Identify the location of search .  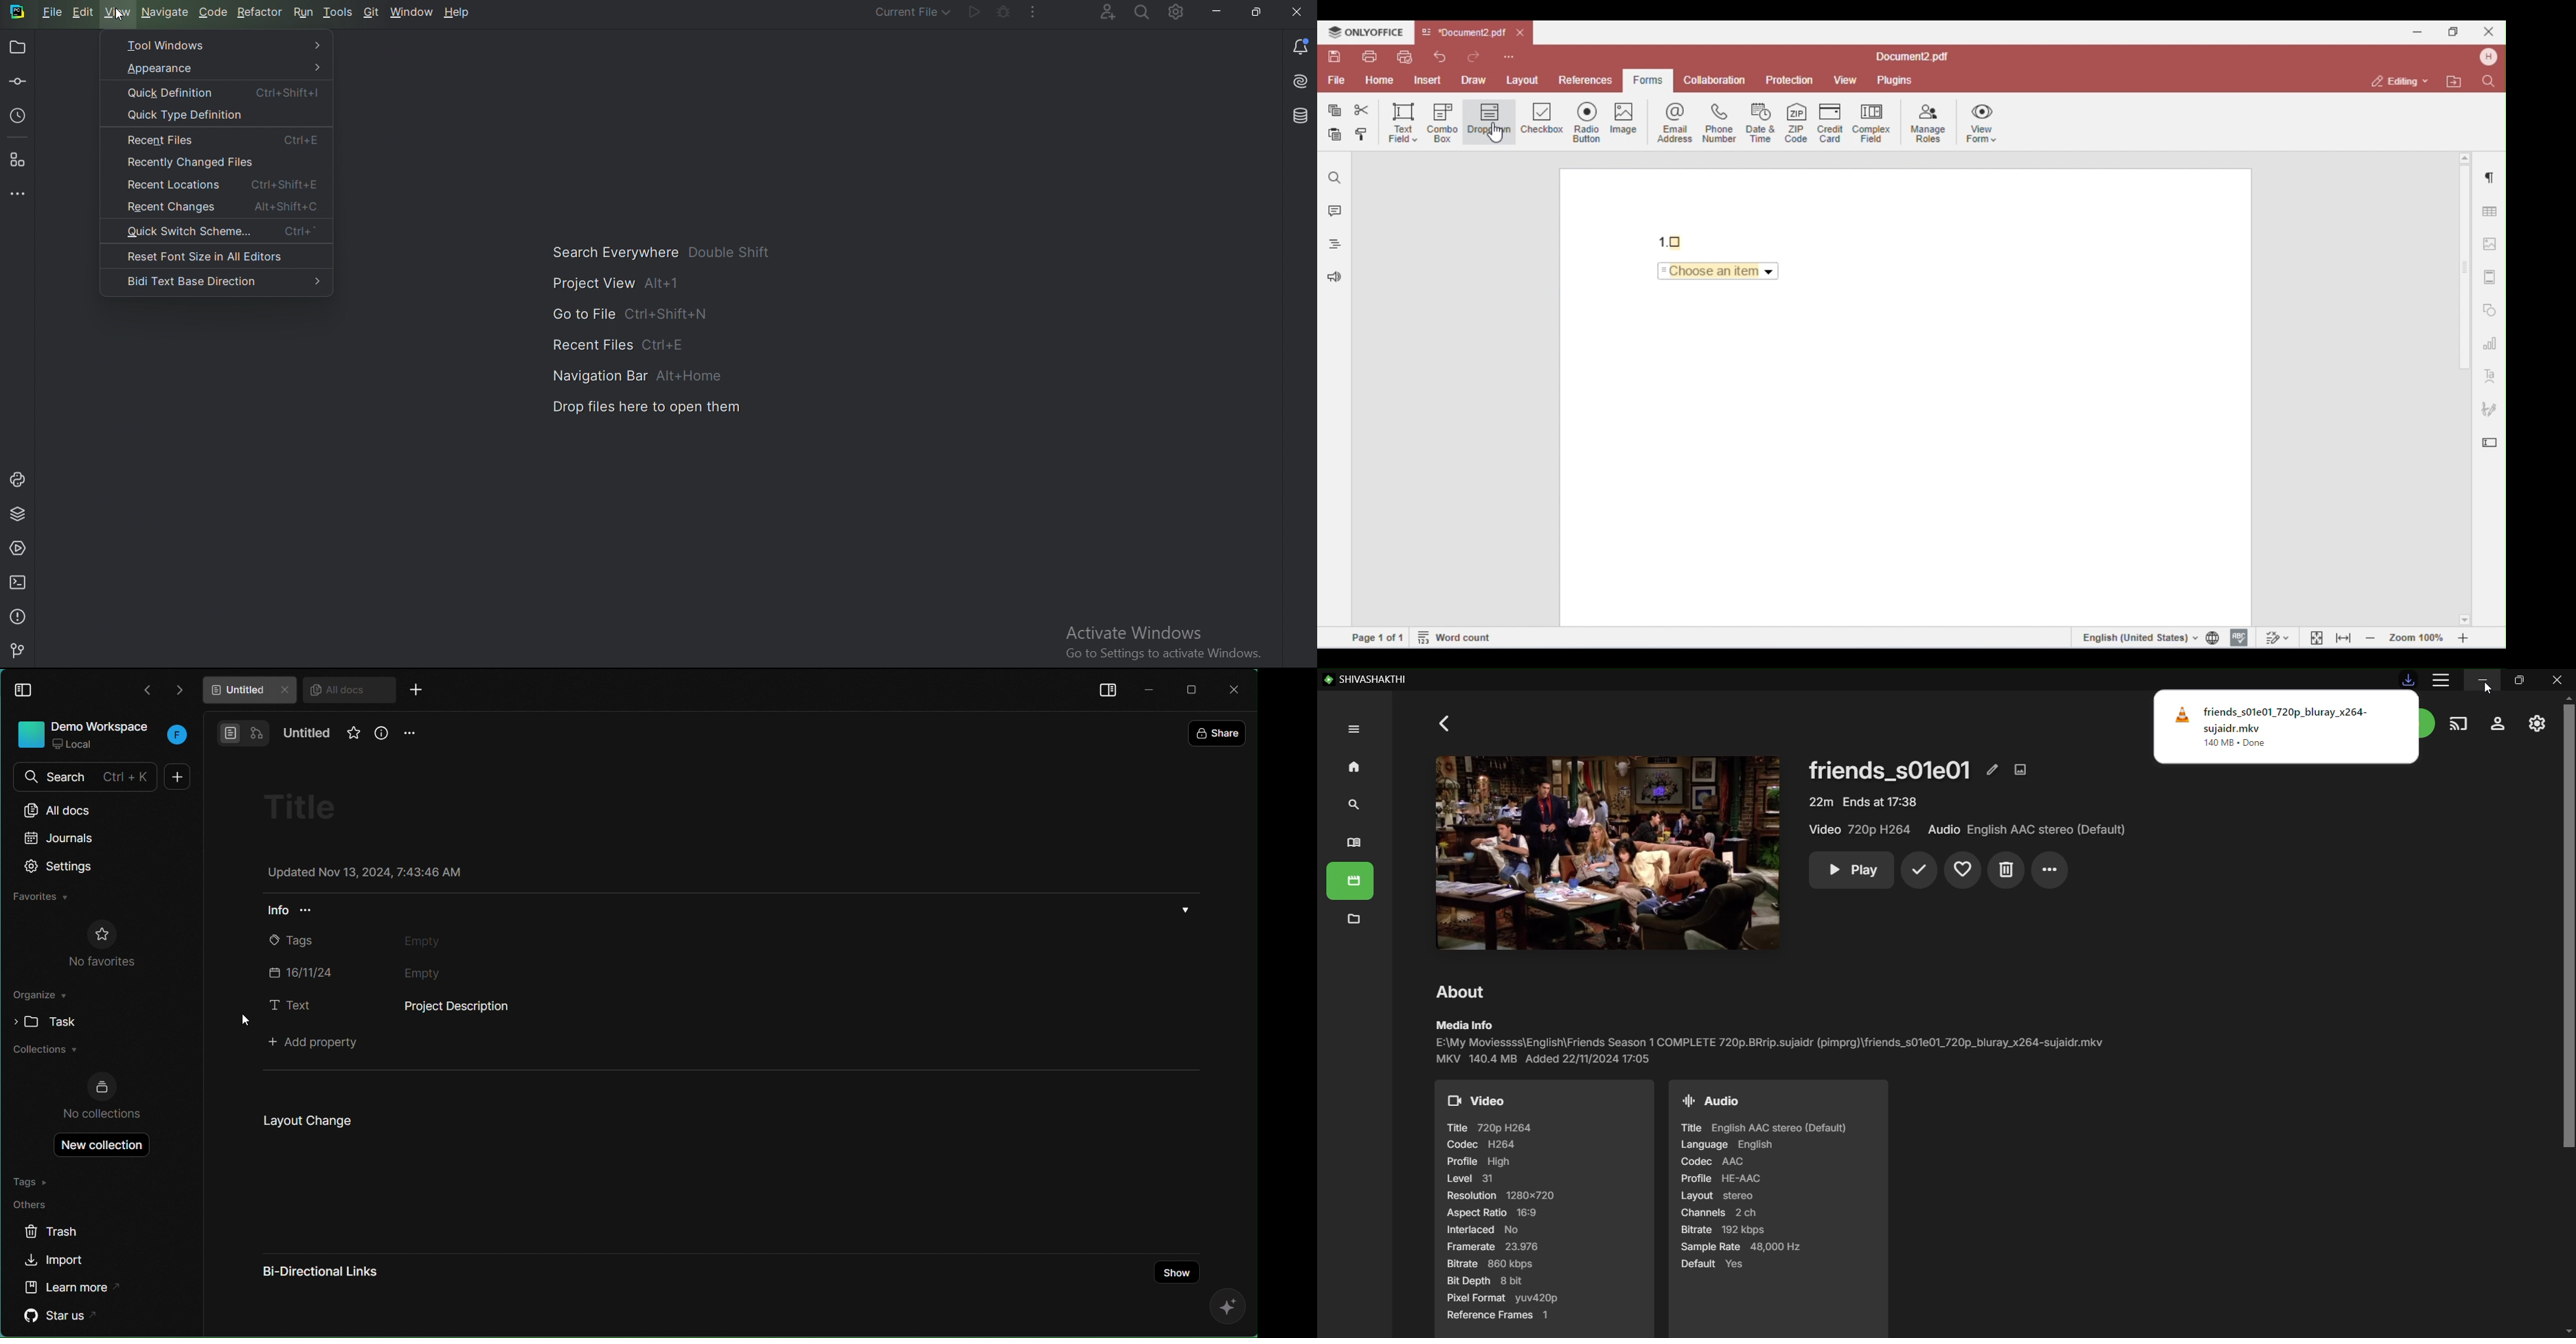
(83, 777).